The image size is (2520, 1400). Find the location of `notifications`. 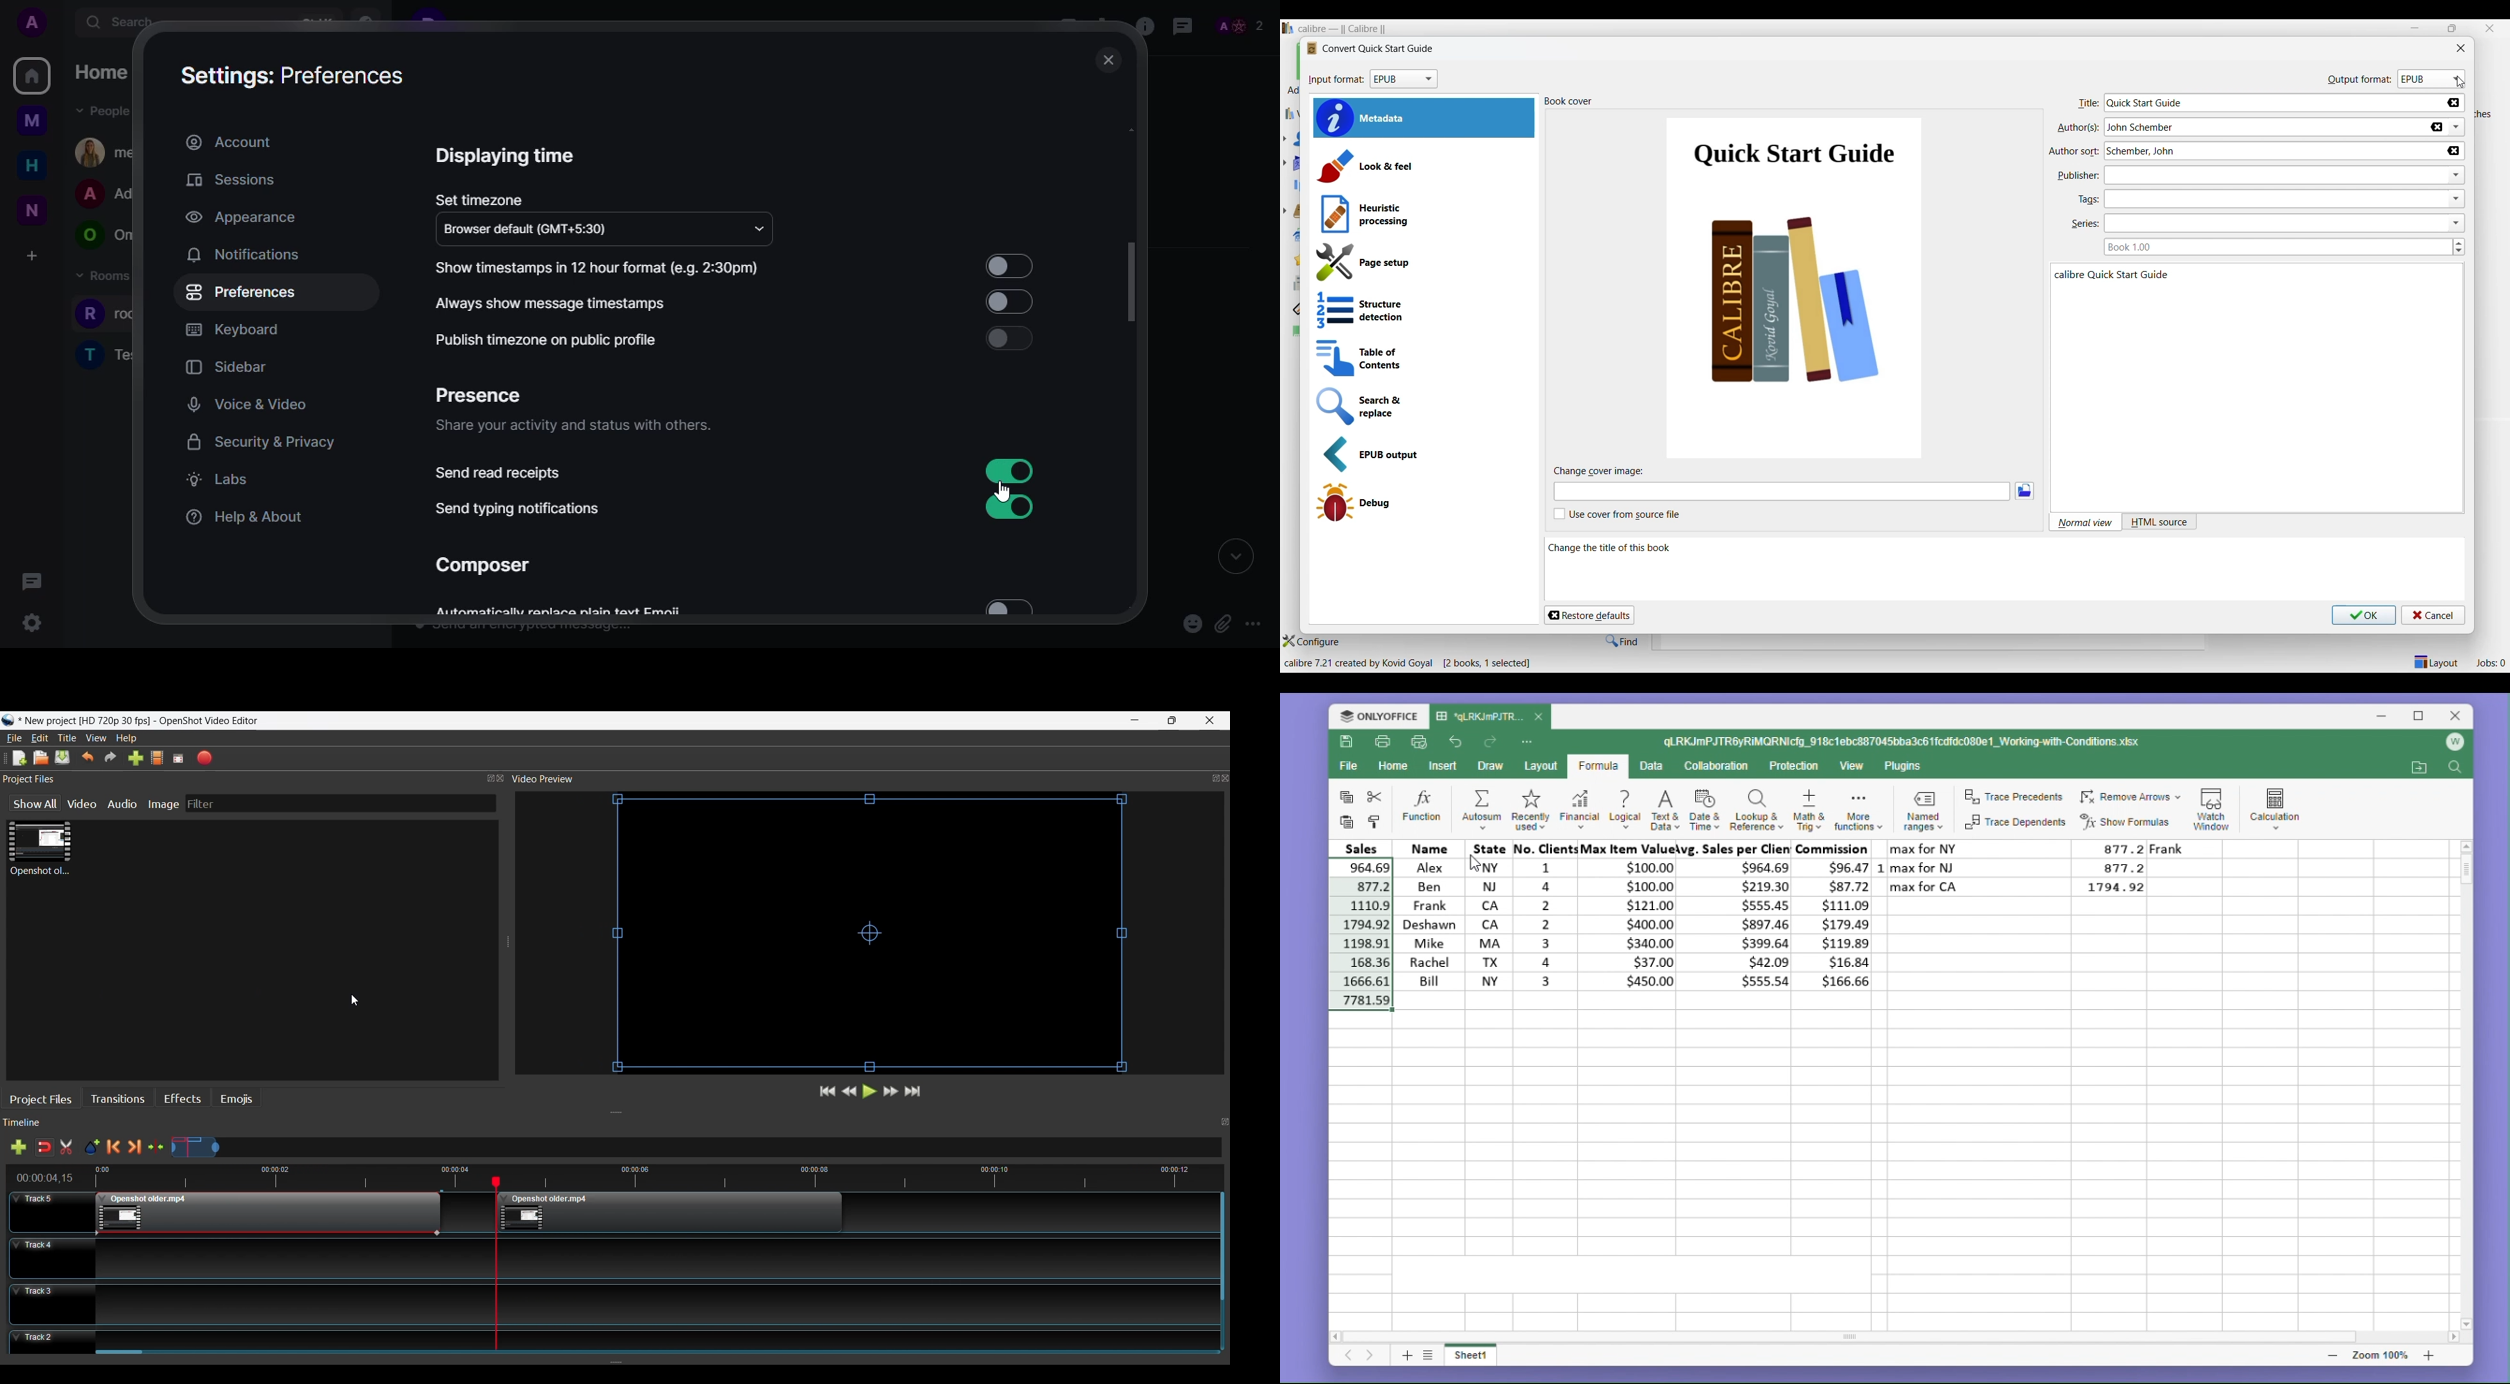

notifications is located at coordinates (243, 254).